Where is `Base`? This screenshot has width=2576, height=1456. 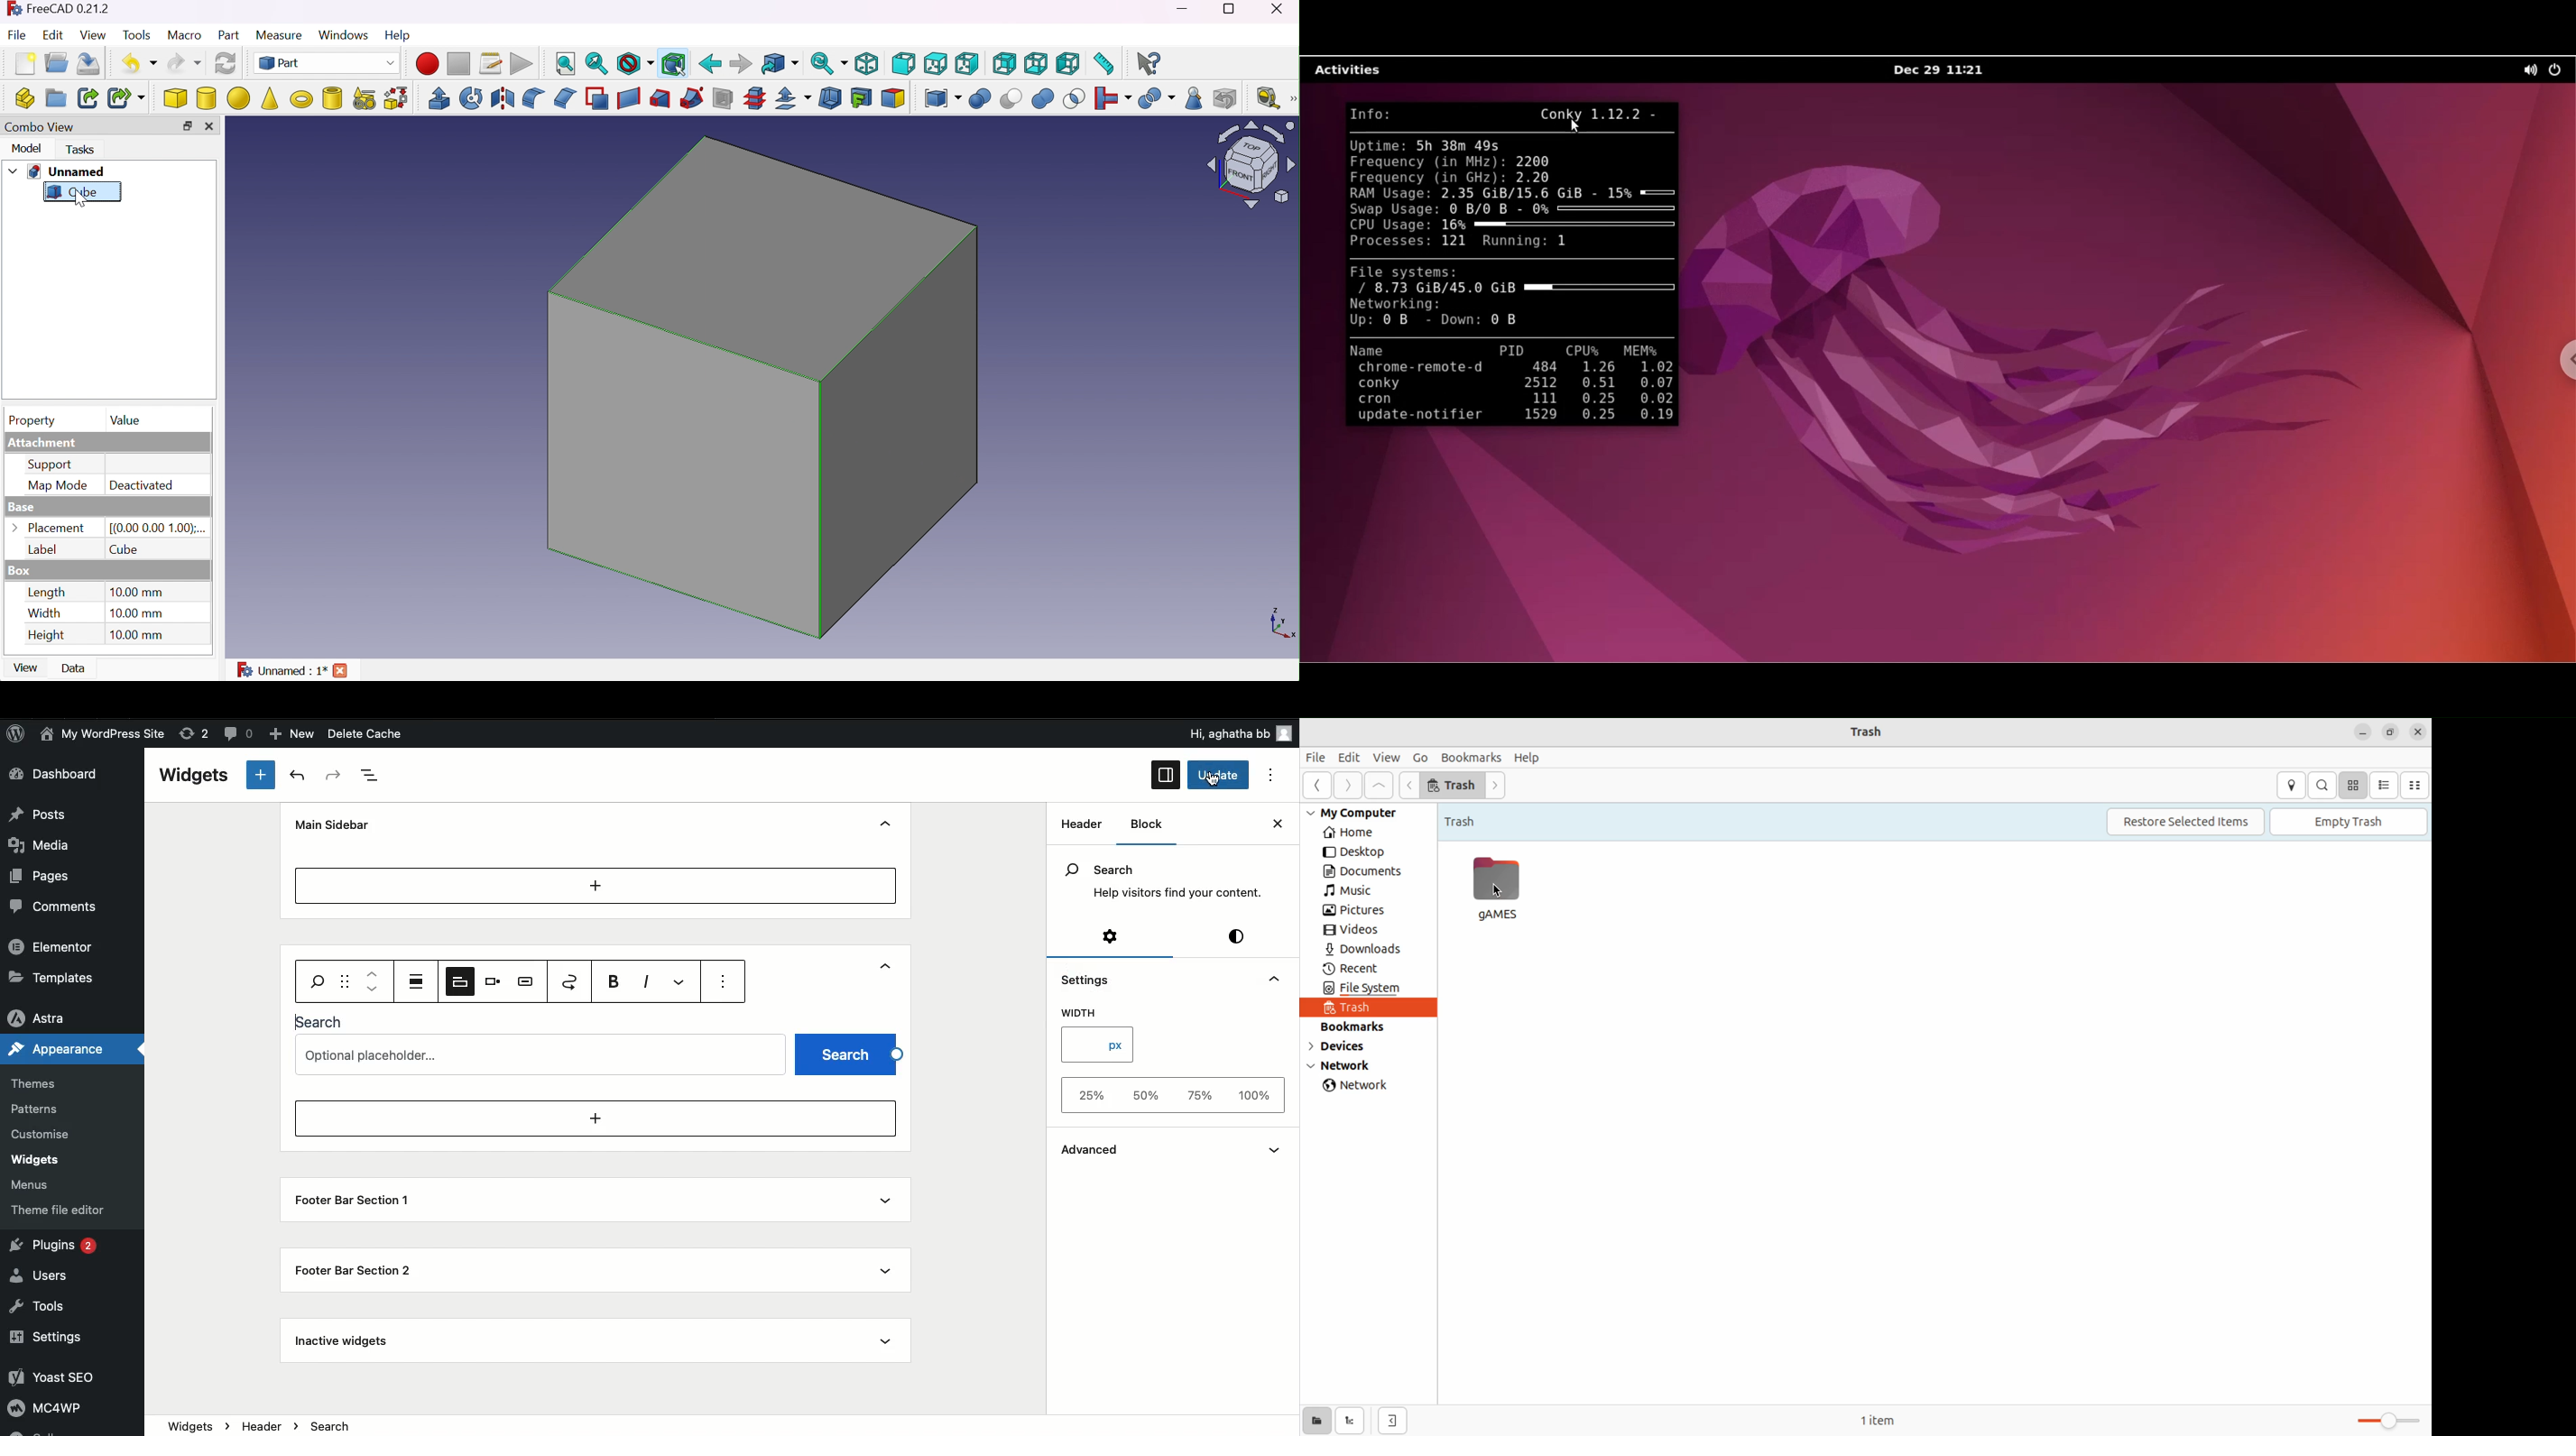
Base is located at coordinates (20, 508).